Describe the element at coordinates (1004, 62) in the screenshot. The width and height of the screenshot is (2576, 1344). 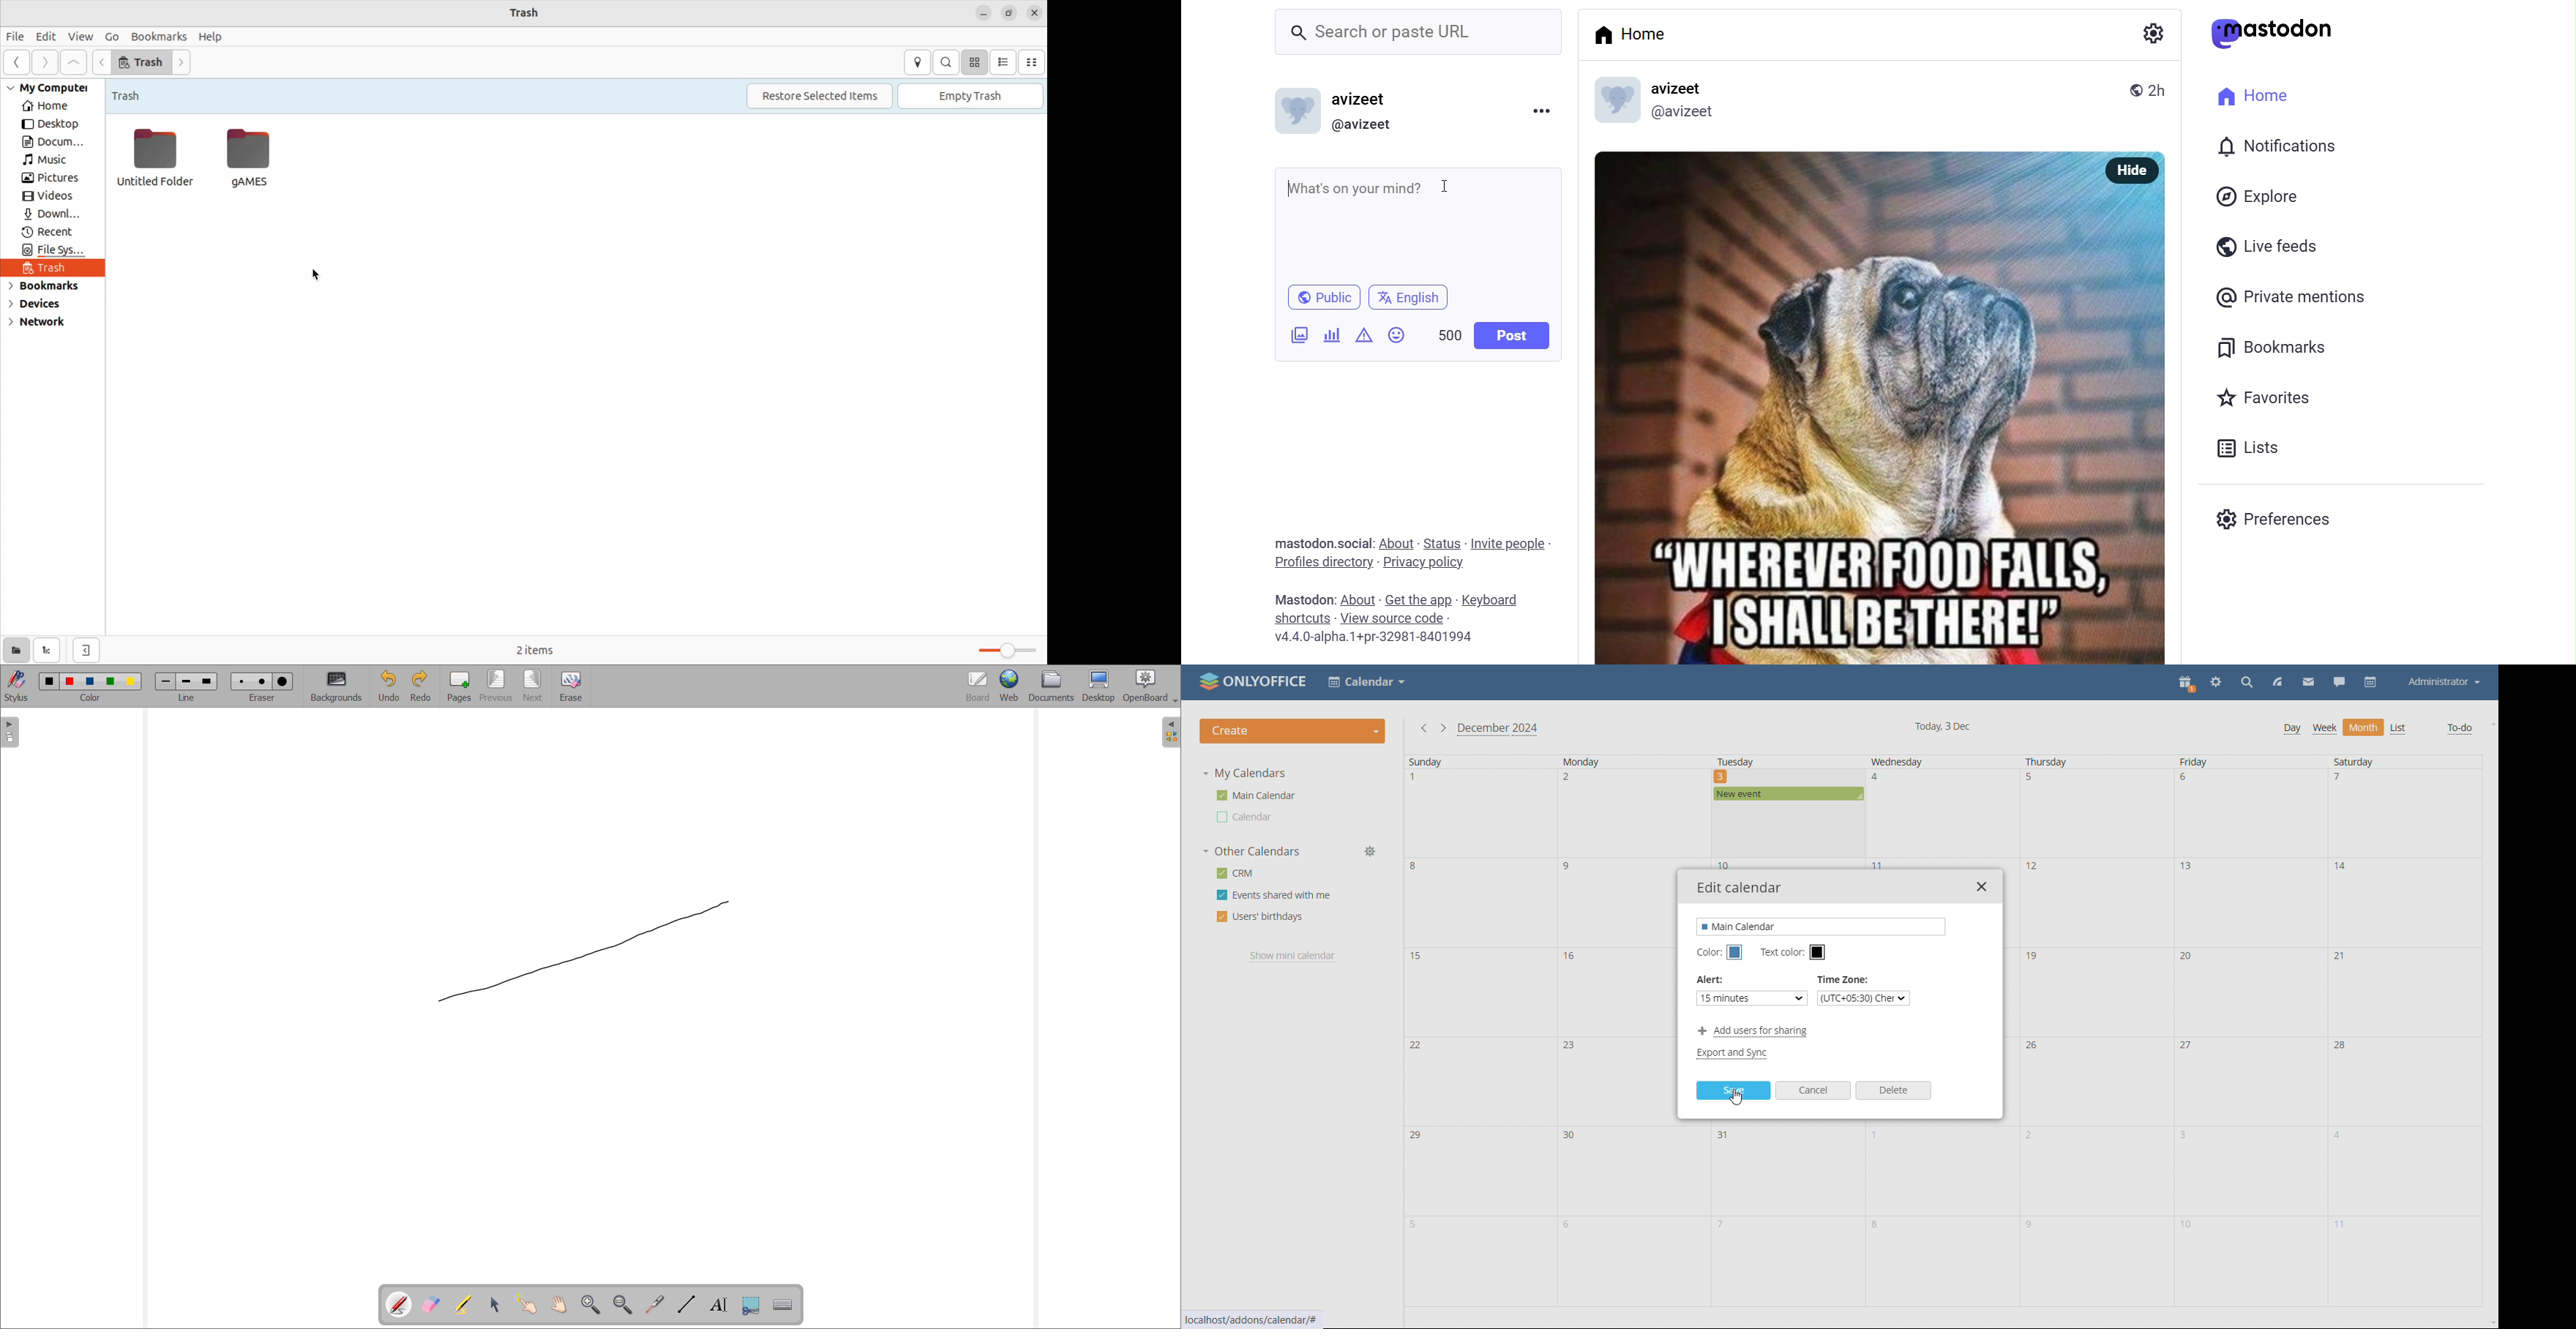
I see `list view` at that location.